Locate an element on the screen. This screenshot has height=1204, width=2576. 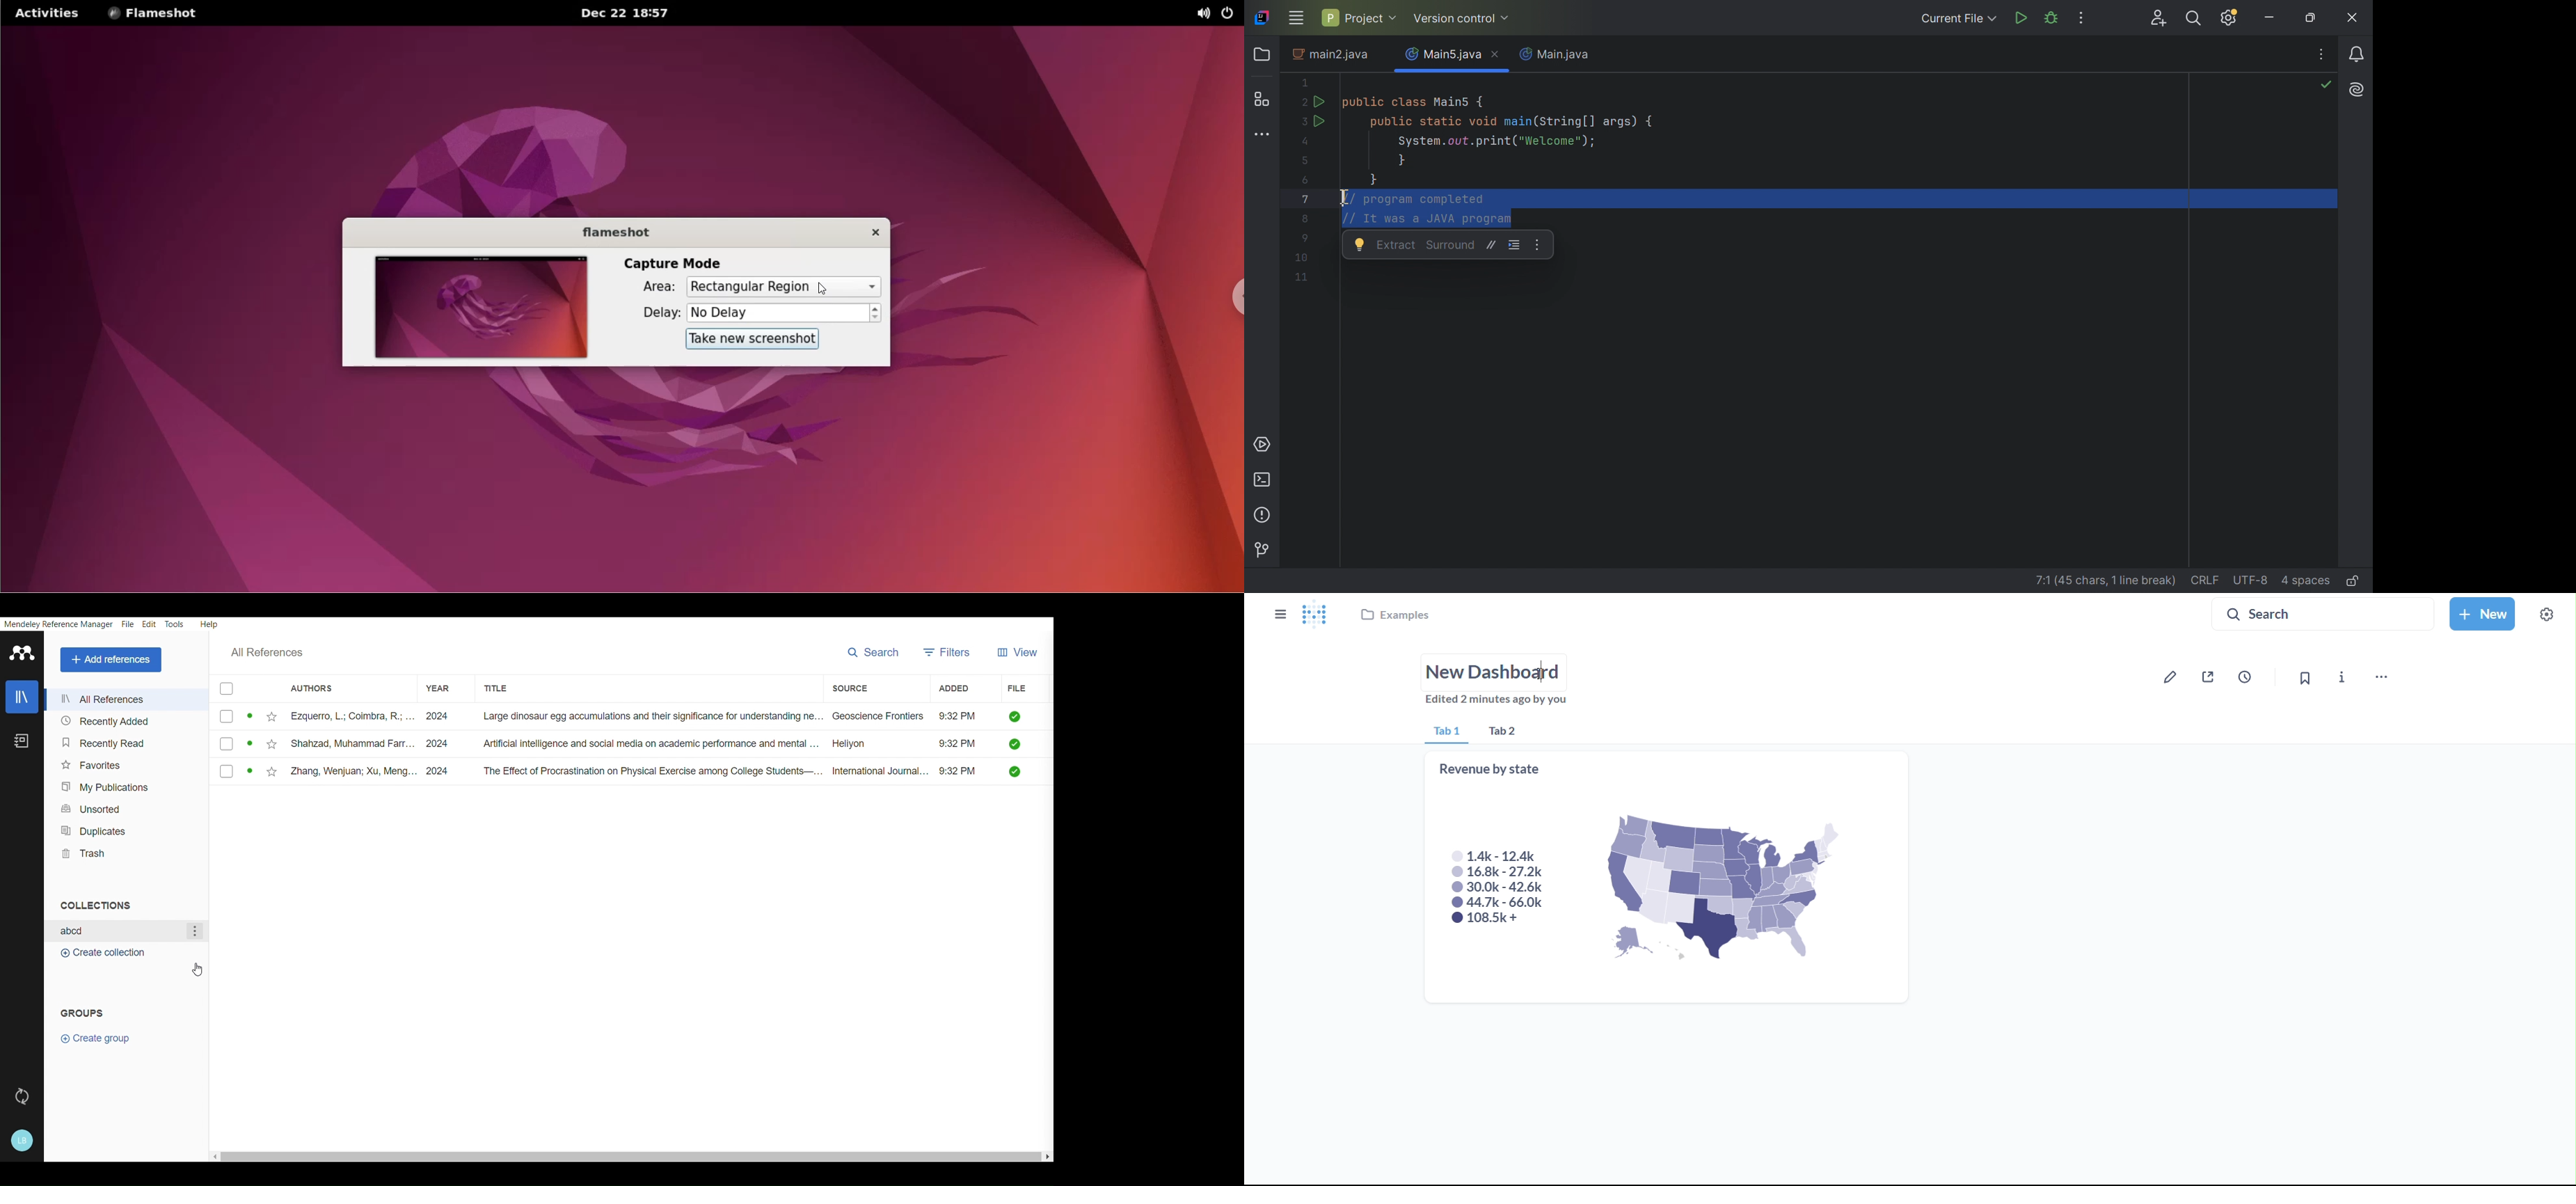
View is located at coordinates (1021, 648).